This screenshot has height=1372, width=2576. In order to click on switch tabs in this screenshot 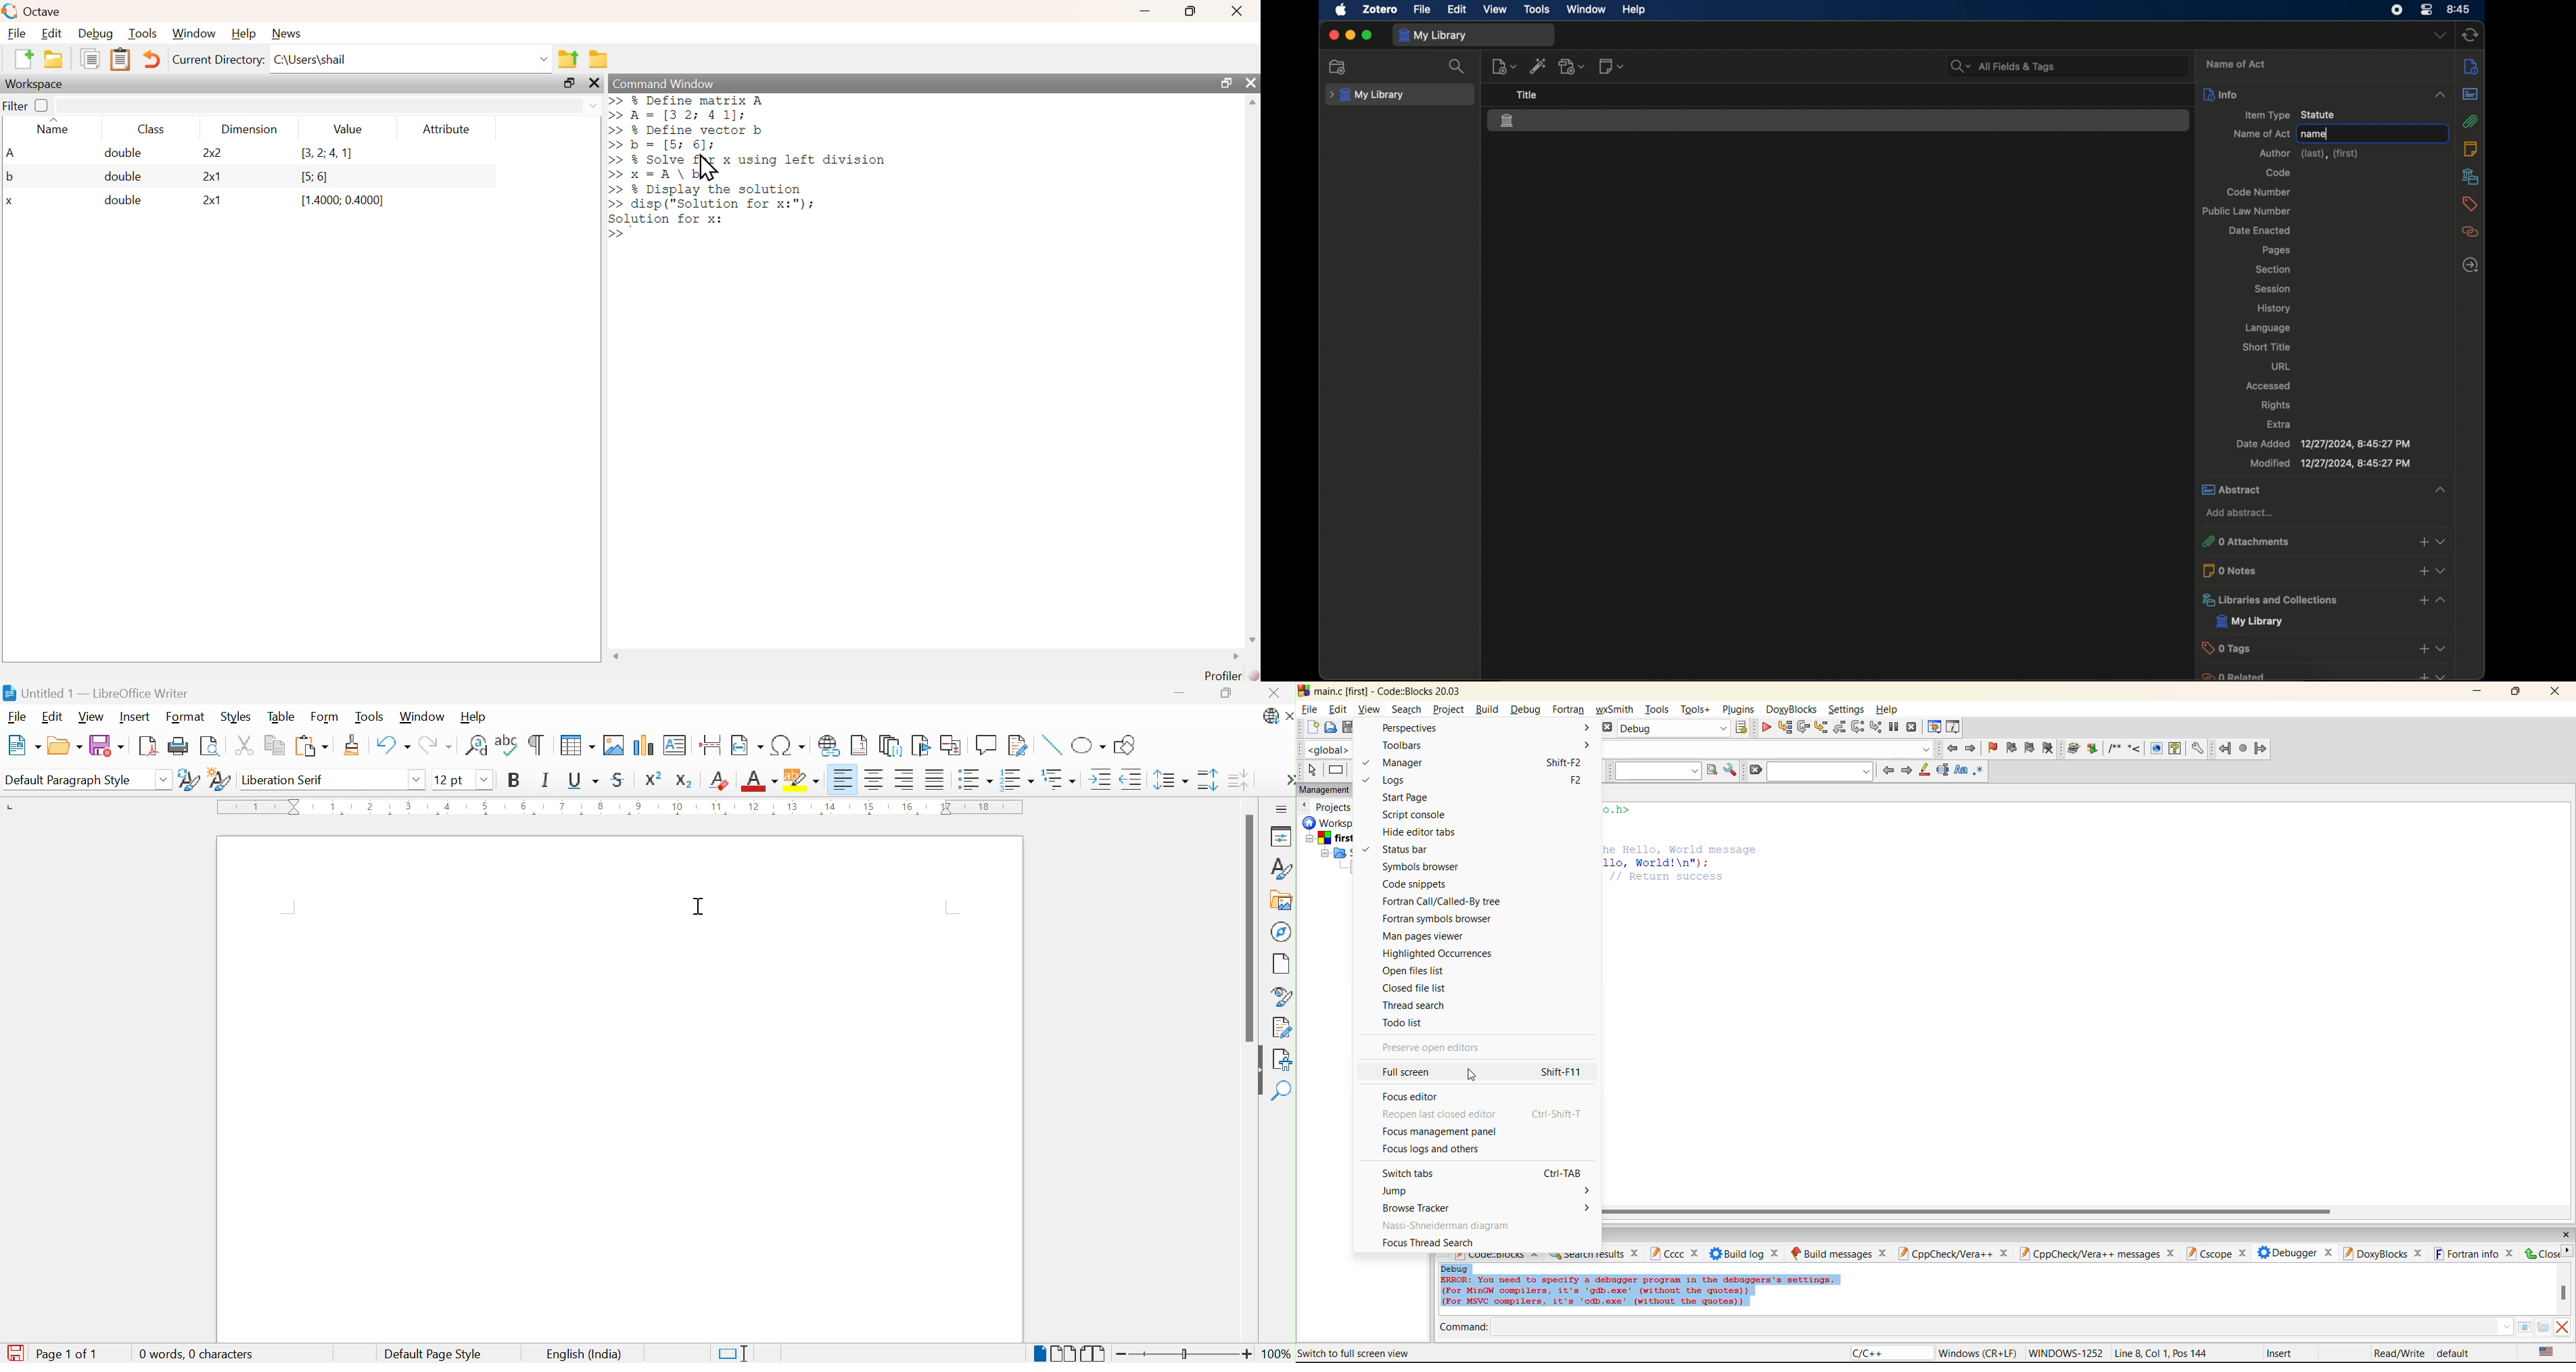, I will do `click(1484, 1173)`.